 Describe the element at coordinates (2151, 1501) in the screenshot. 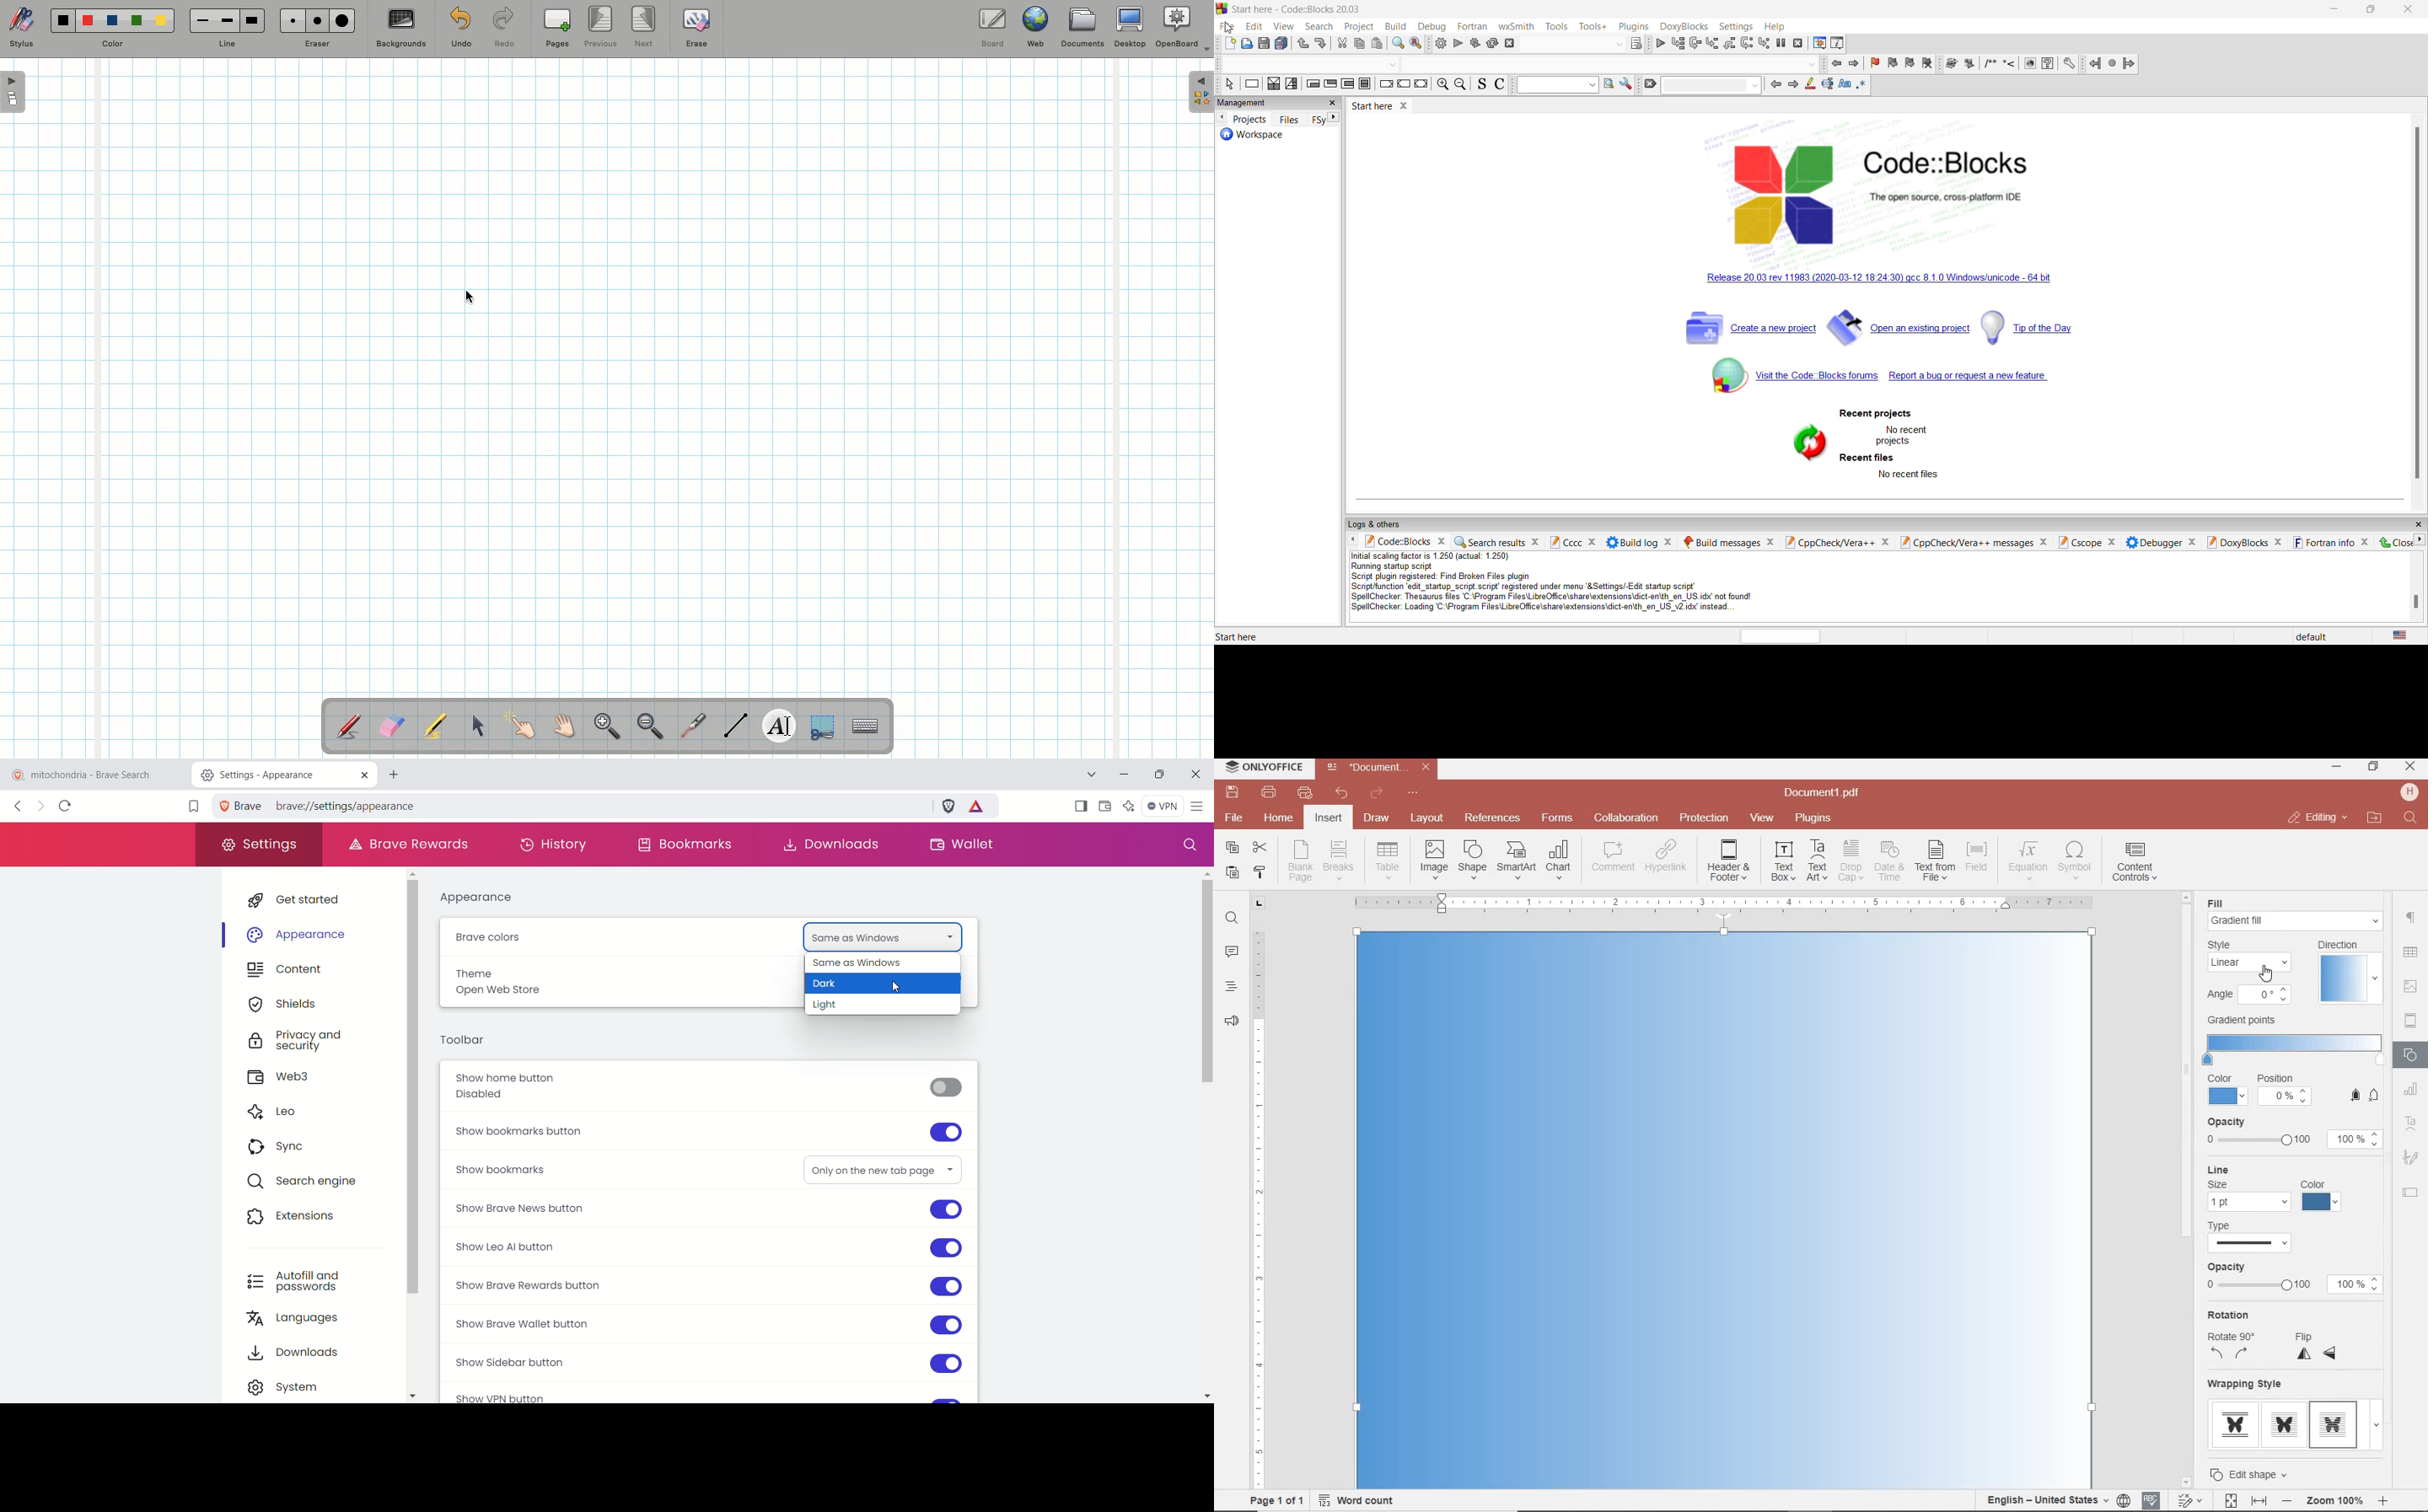

I see `spell checking` at that location.